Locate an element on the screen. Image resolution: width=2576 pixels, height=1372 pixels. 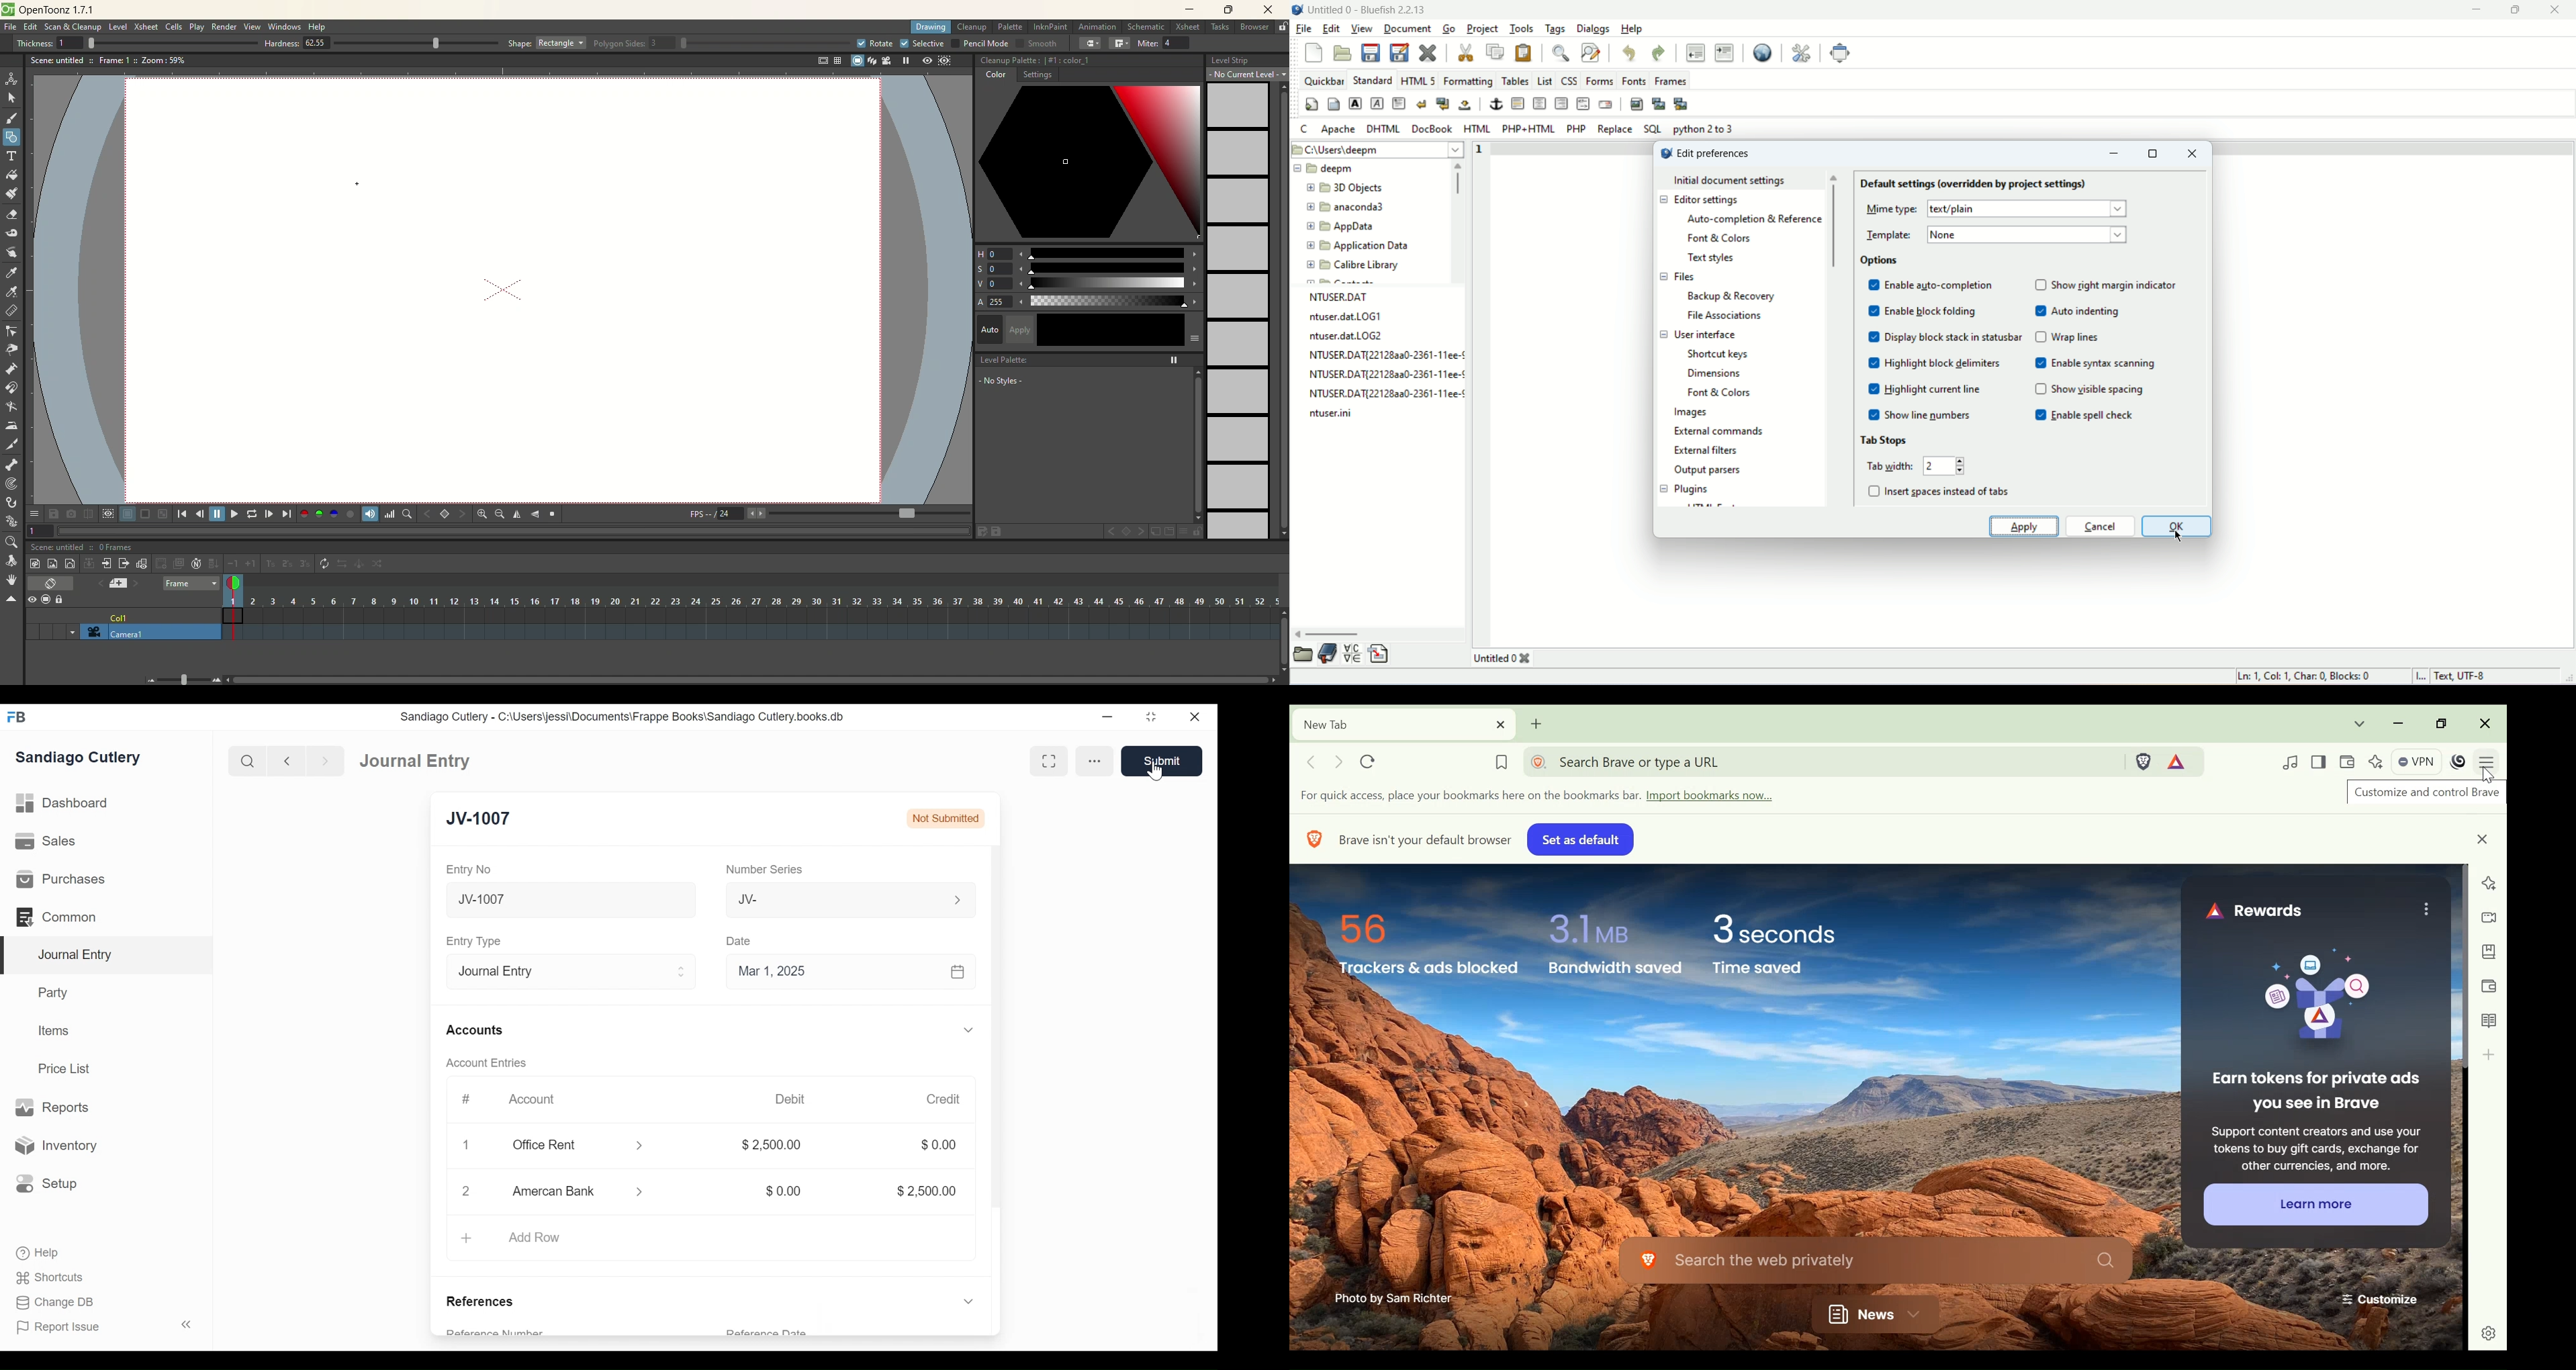
wrap lines is located at coordinates (2076, 338).